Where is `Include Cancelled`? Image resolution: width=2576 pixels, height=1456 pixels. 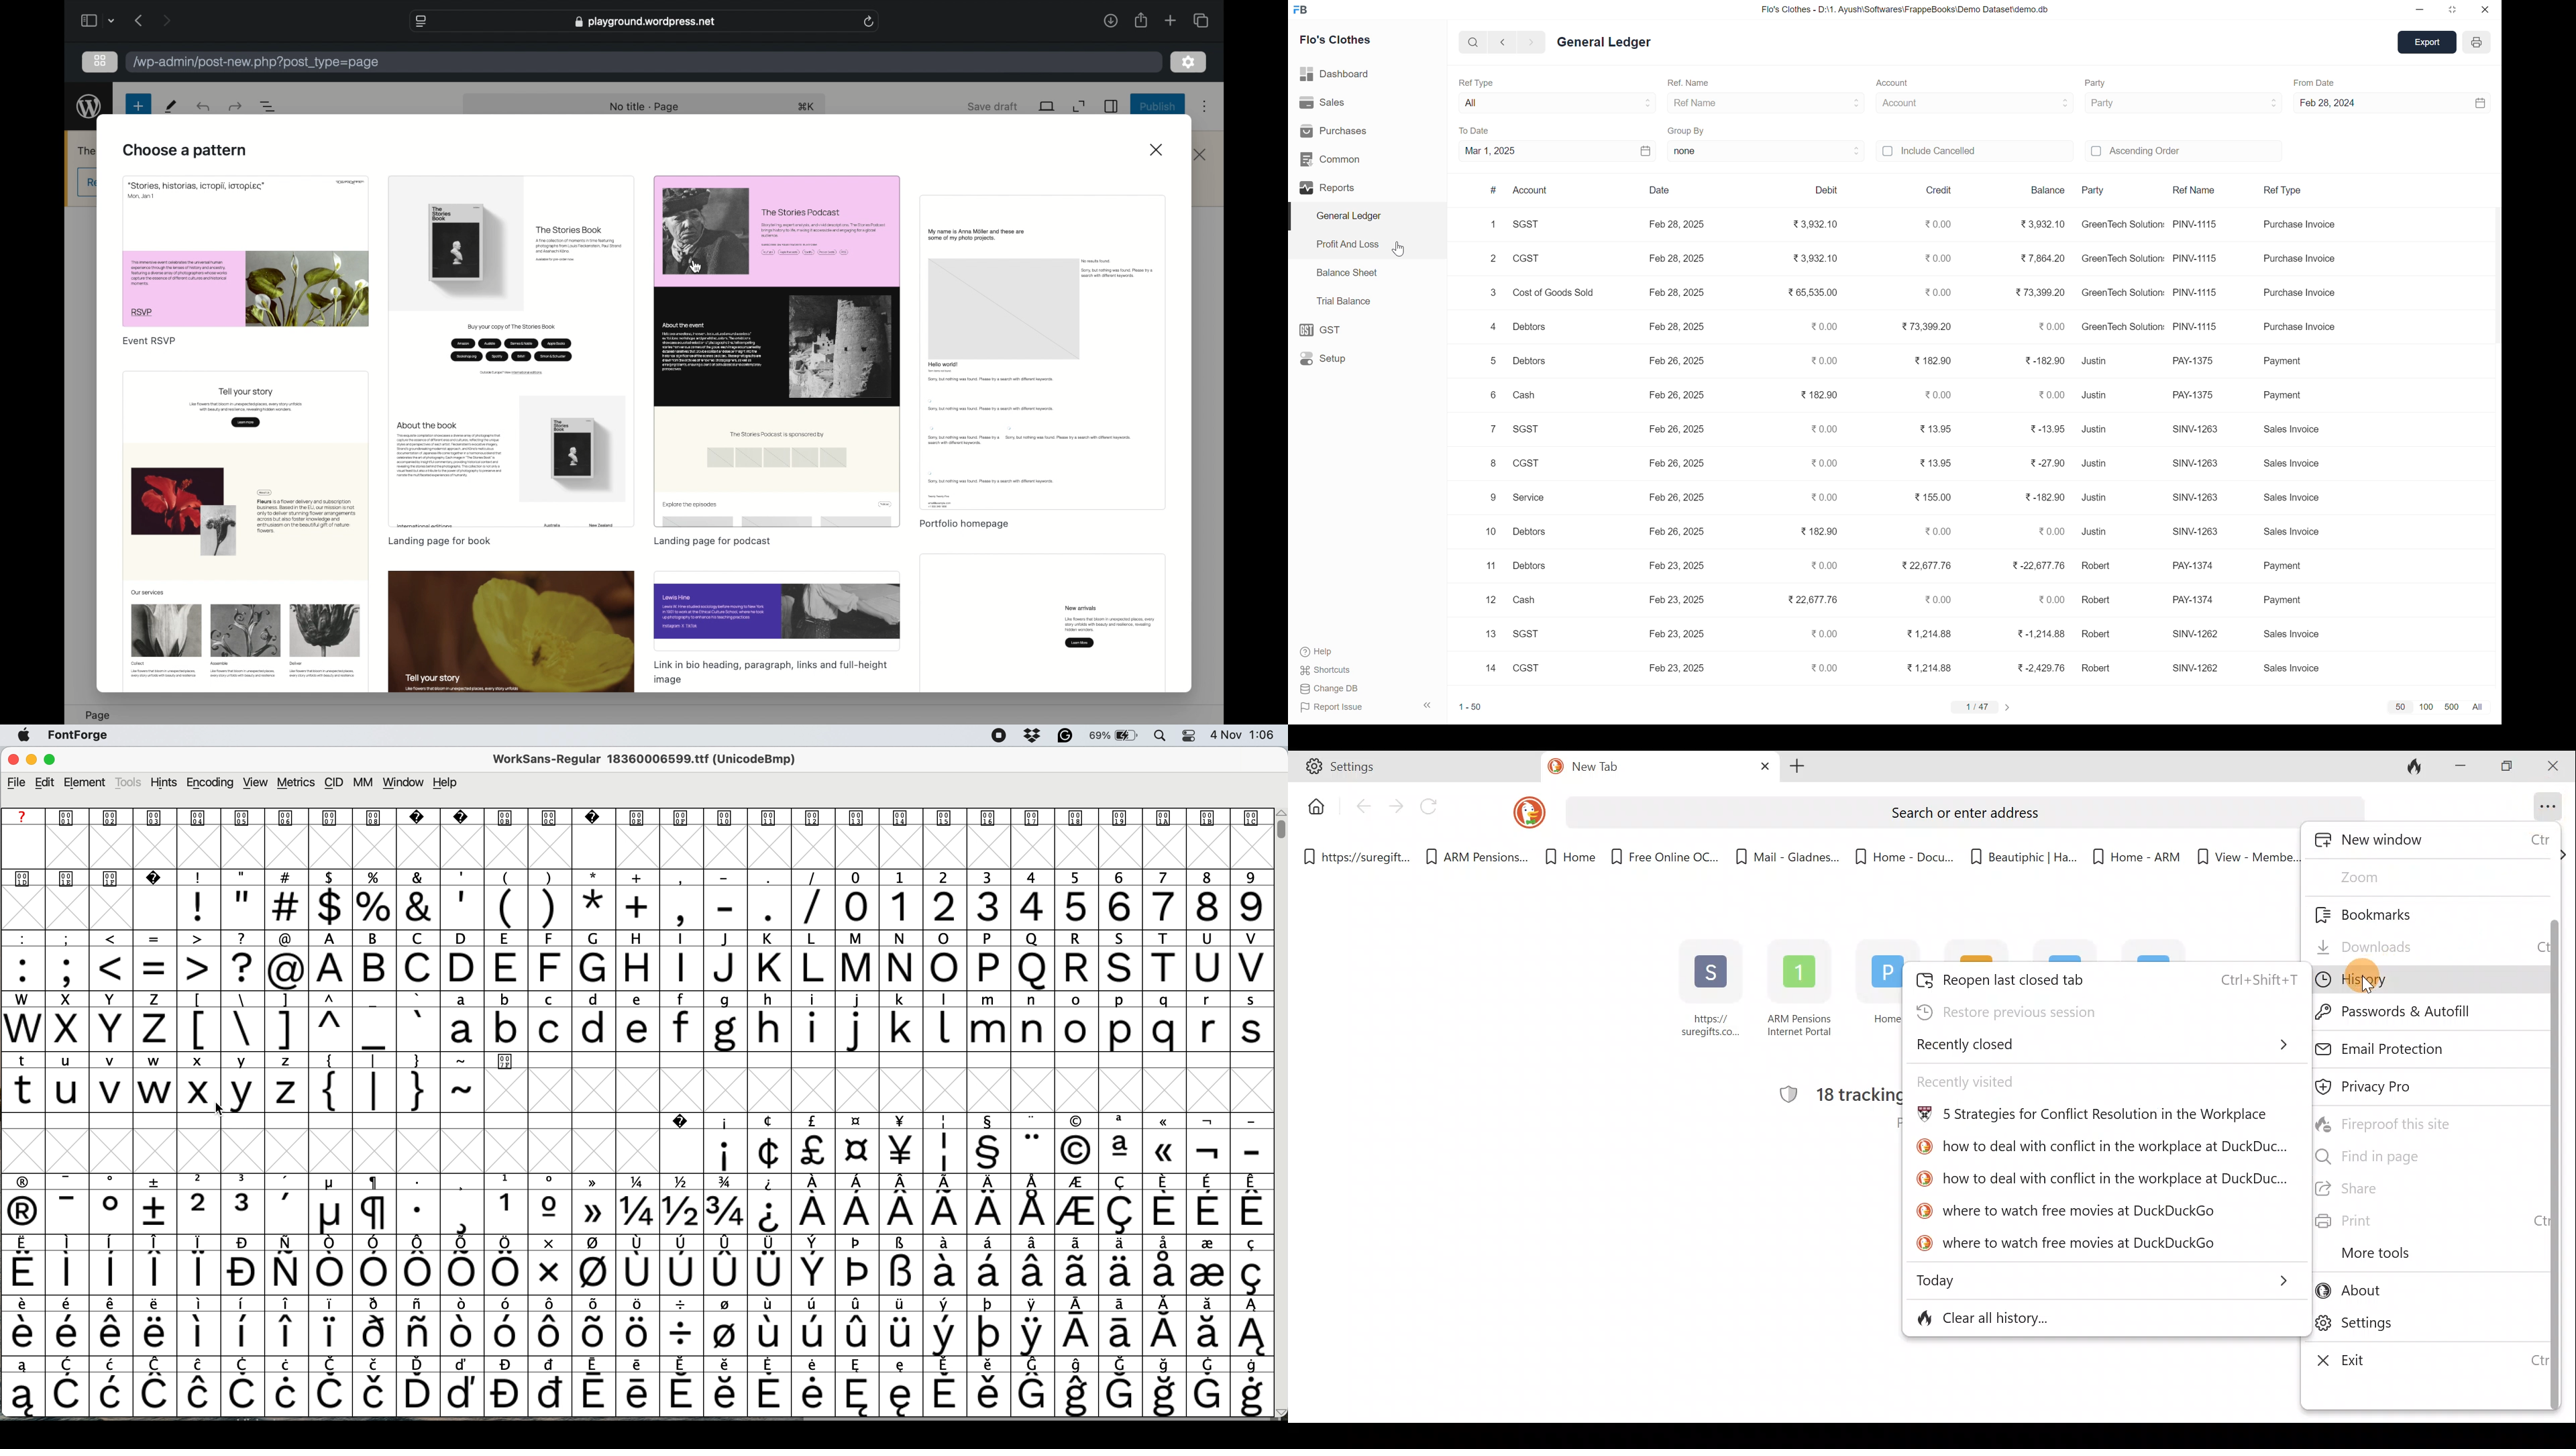
Include Cancelled is located at coordinates (1965, 151).